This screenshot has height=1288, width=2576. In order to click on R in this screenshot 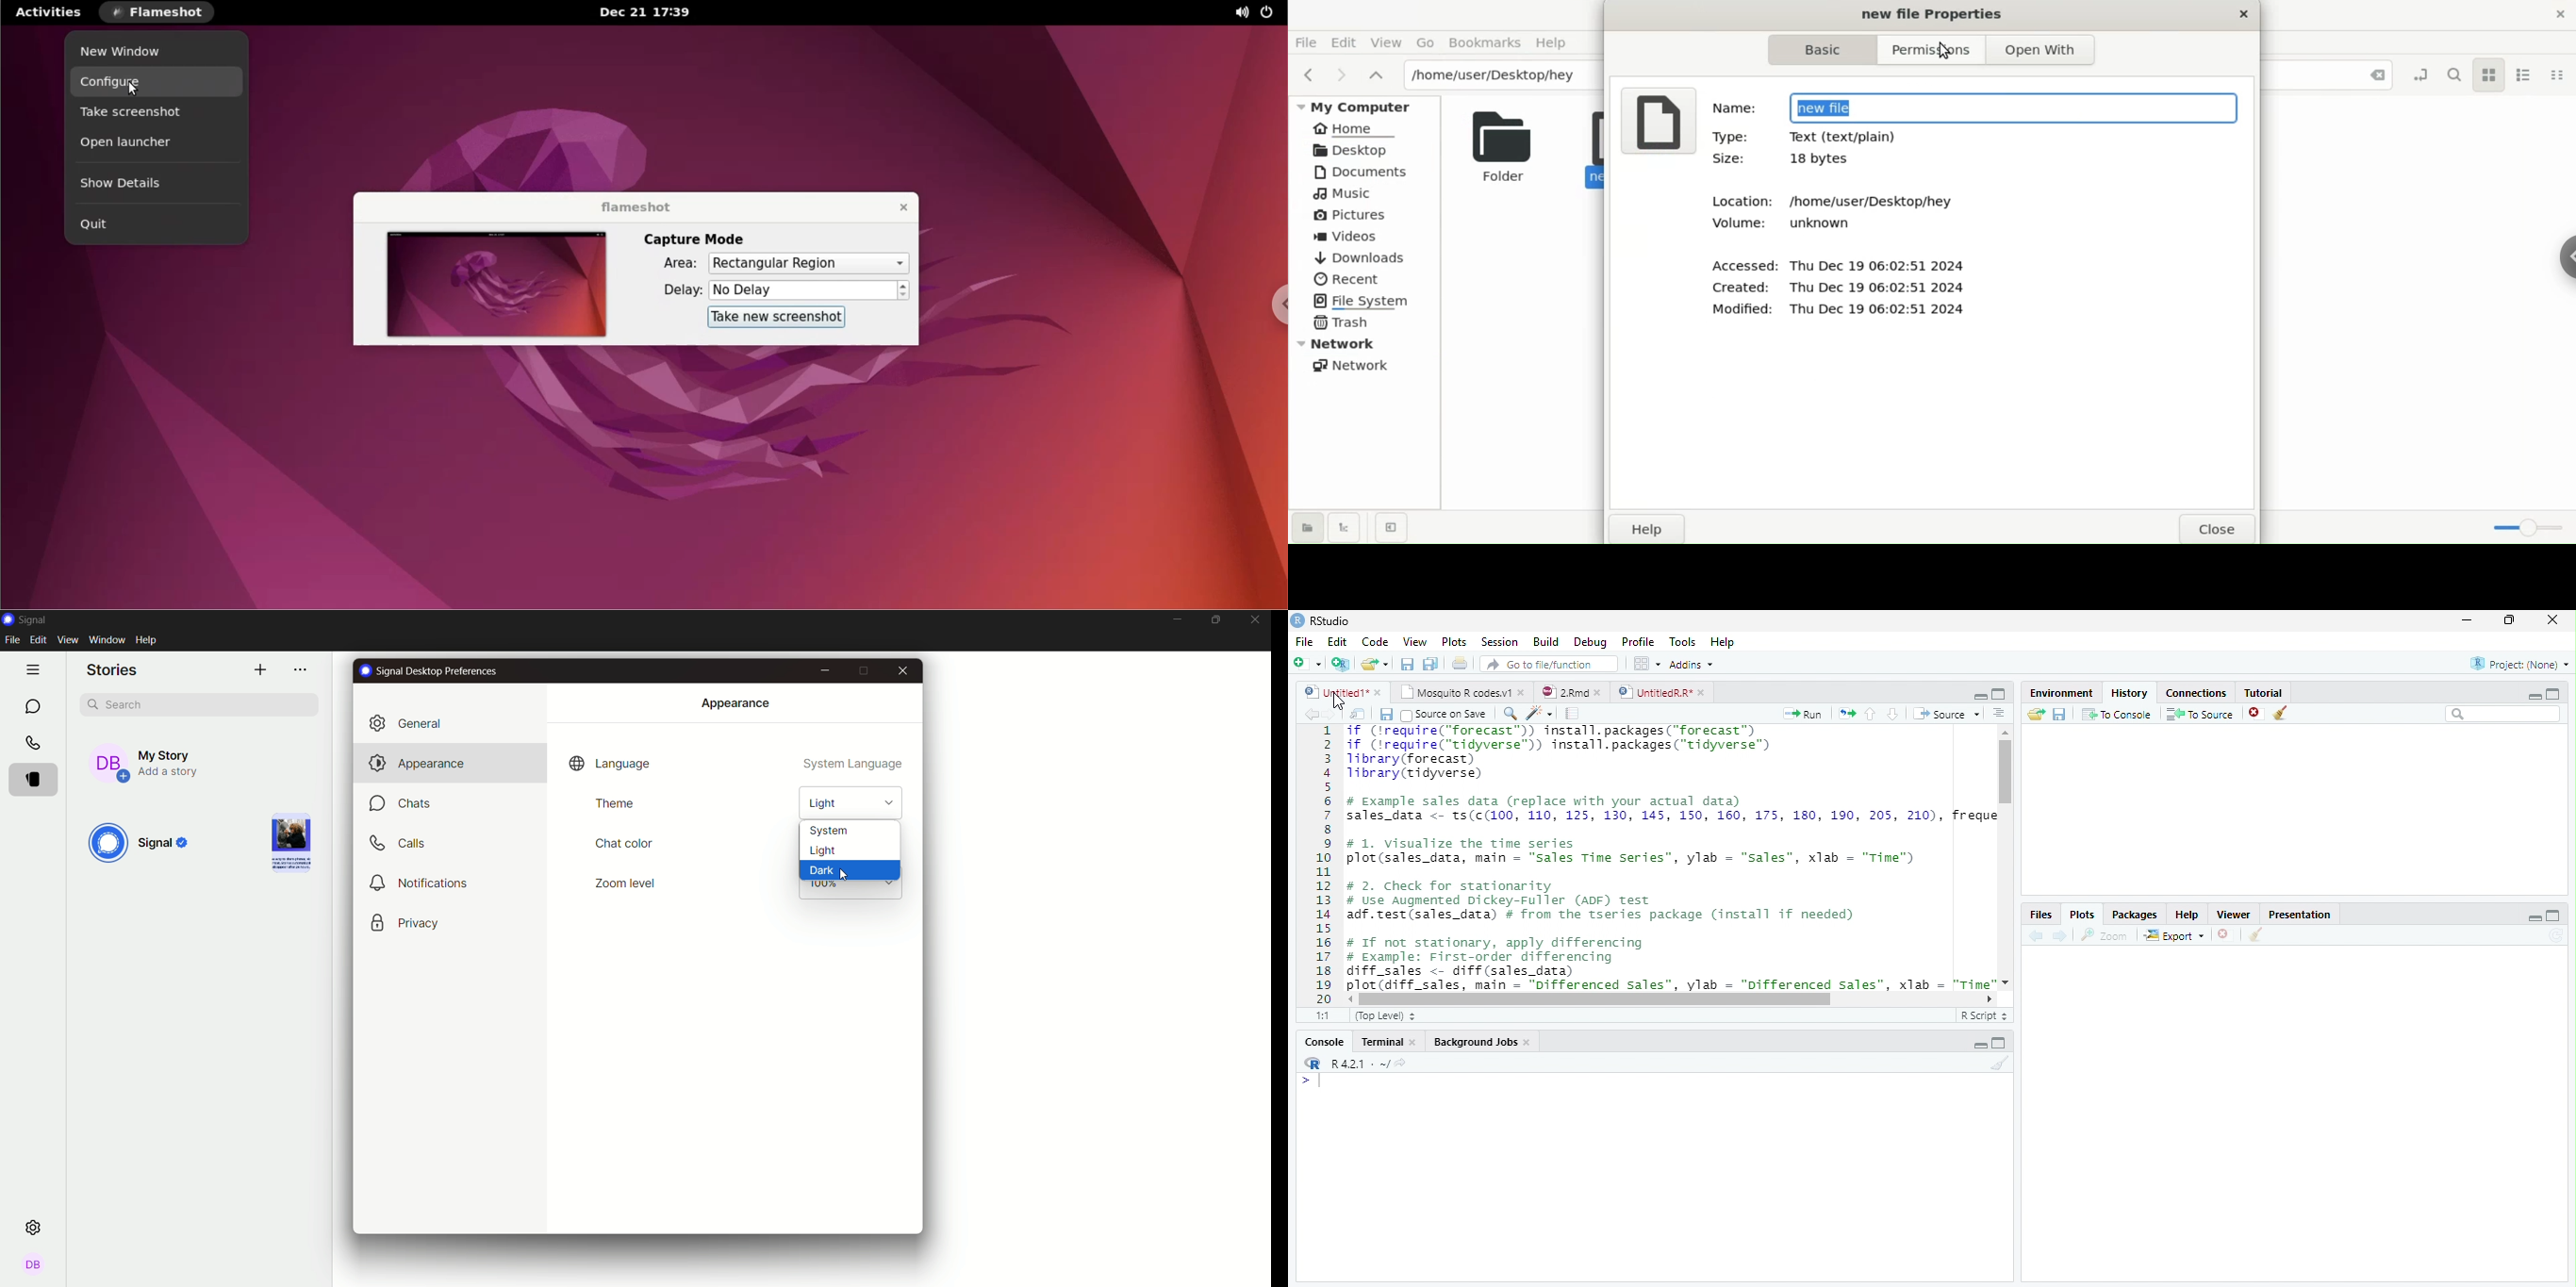, I will do `click(1313, 1064)`.